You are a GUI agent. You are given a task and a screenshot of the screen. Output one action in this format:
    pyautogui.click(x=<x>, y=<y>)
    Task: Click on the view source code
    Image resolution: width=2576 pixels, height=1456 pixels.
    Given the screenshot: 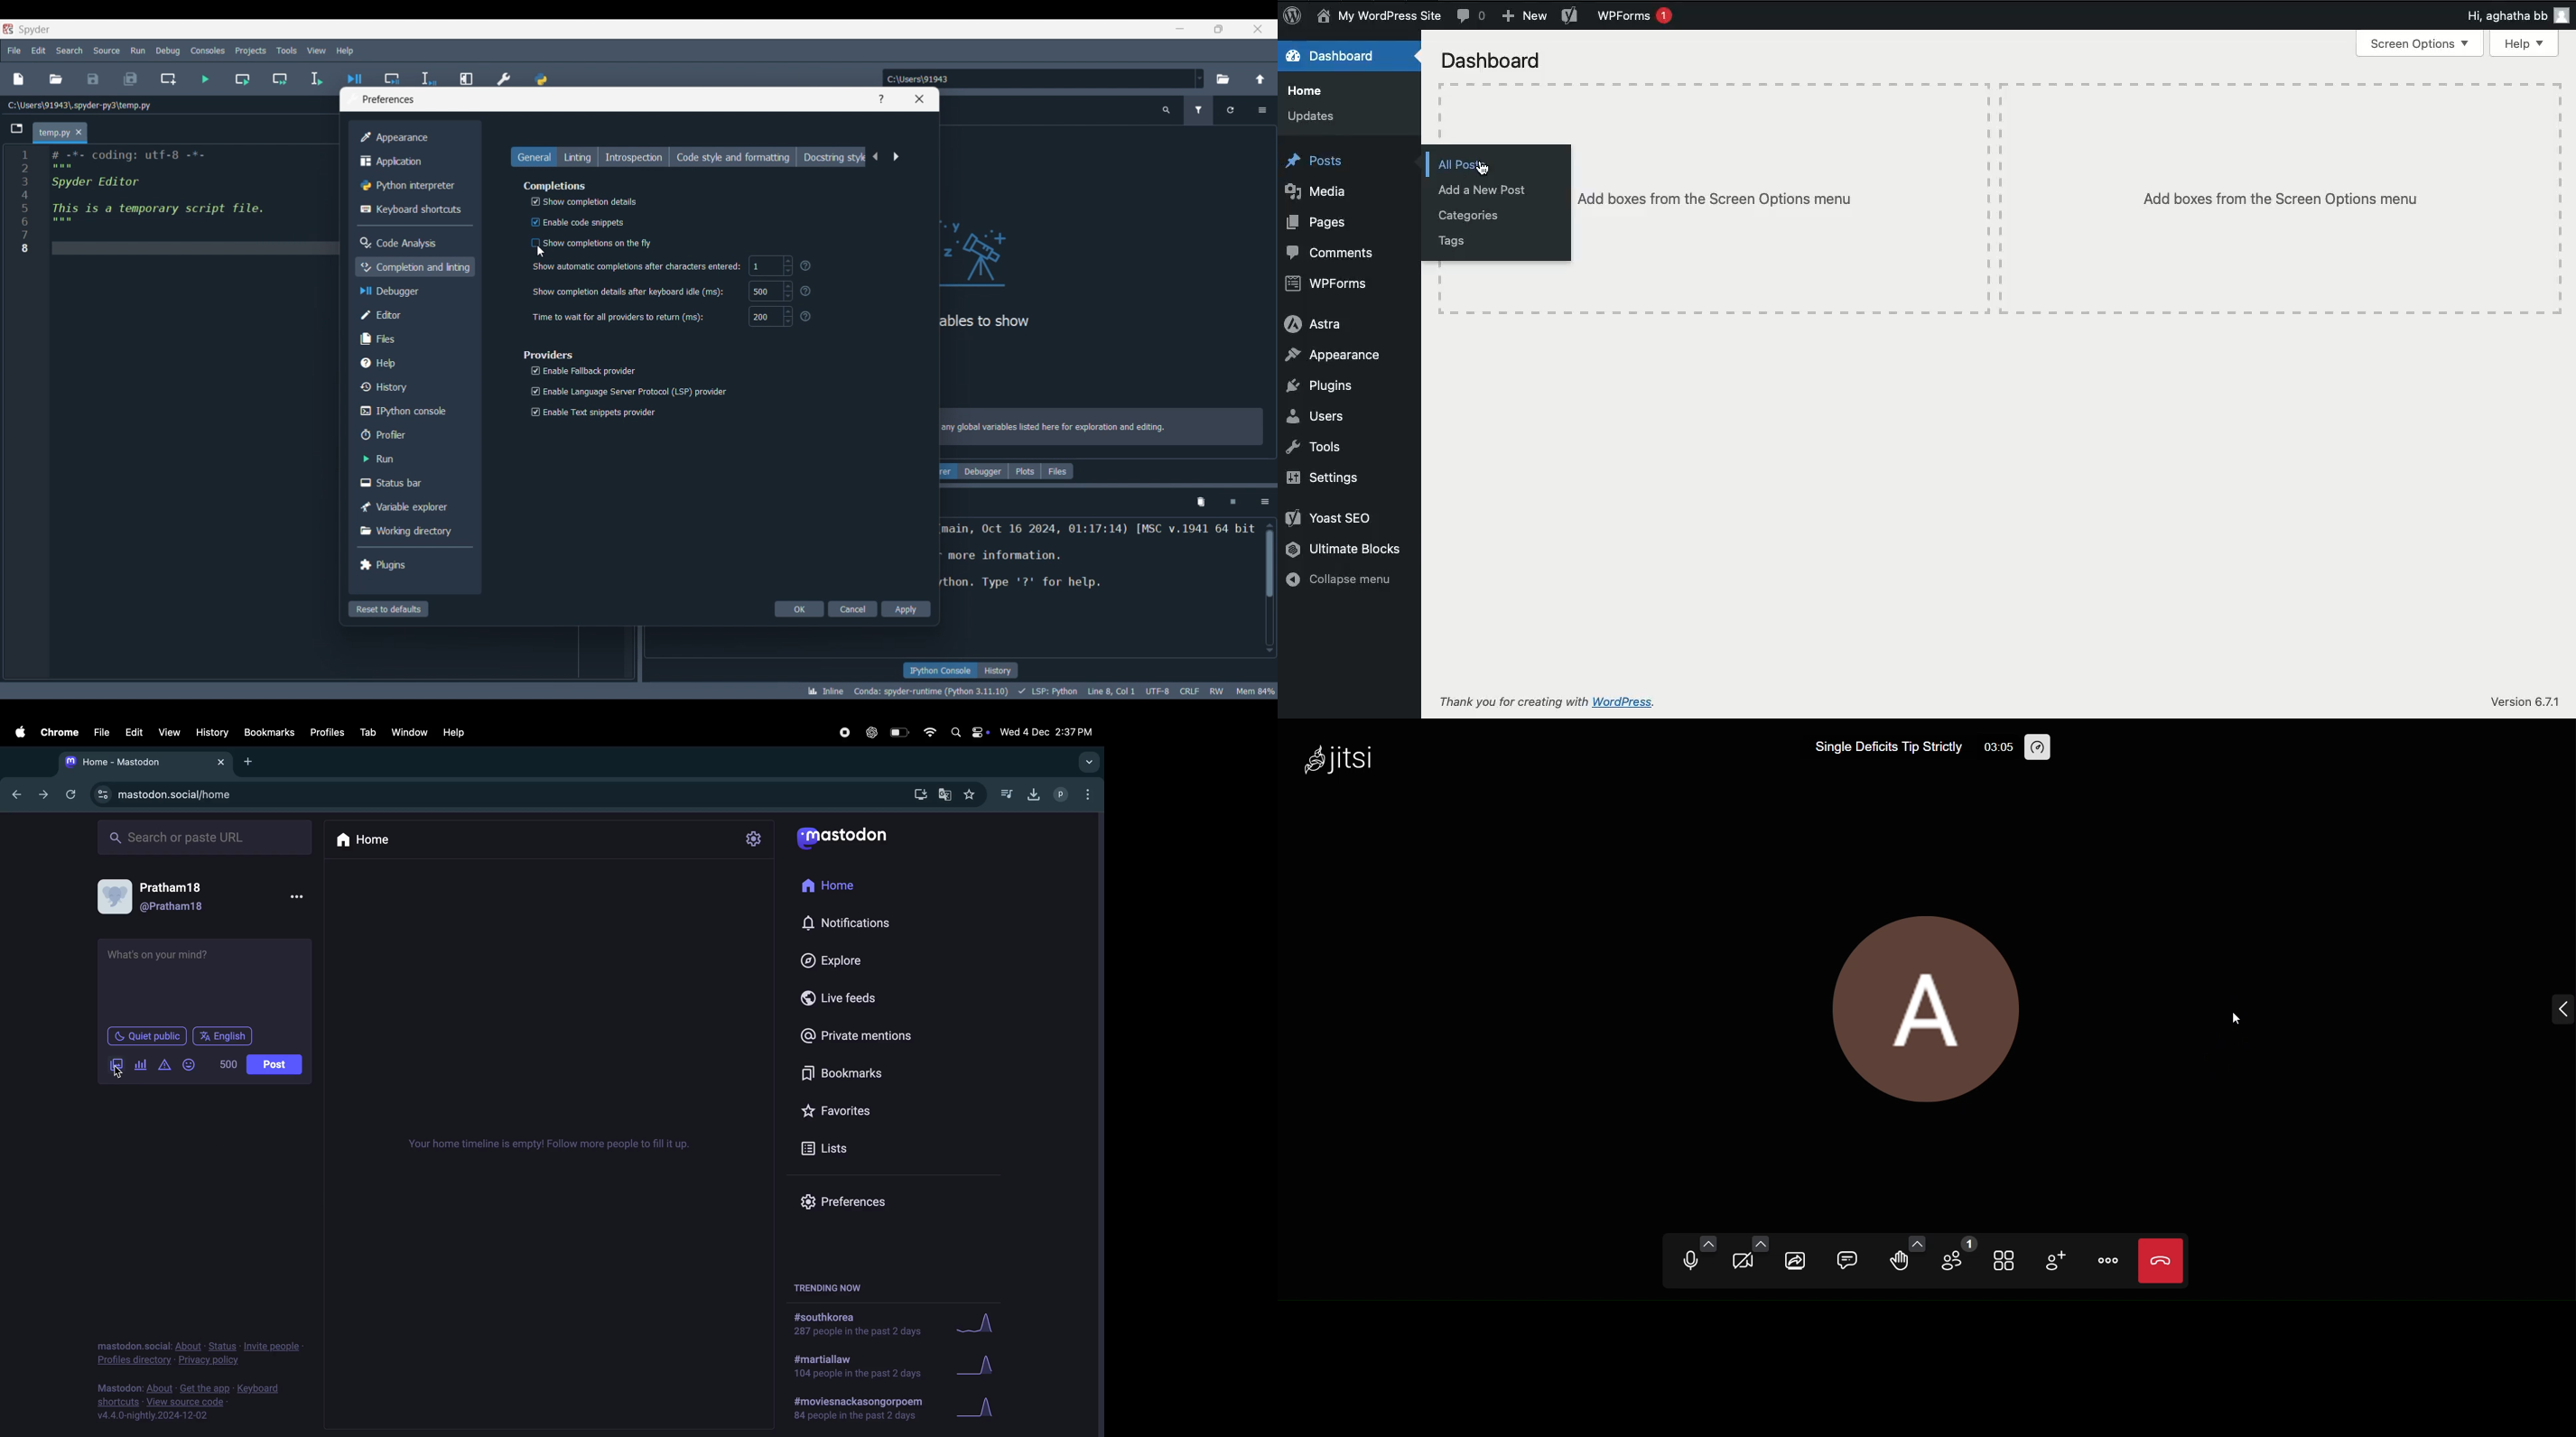 What is the action you would take?
    pyautogui.click(x=194, y=1401)
    